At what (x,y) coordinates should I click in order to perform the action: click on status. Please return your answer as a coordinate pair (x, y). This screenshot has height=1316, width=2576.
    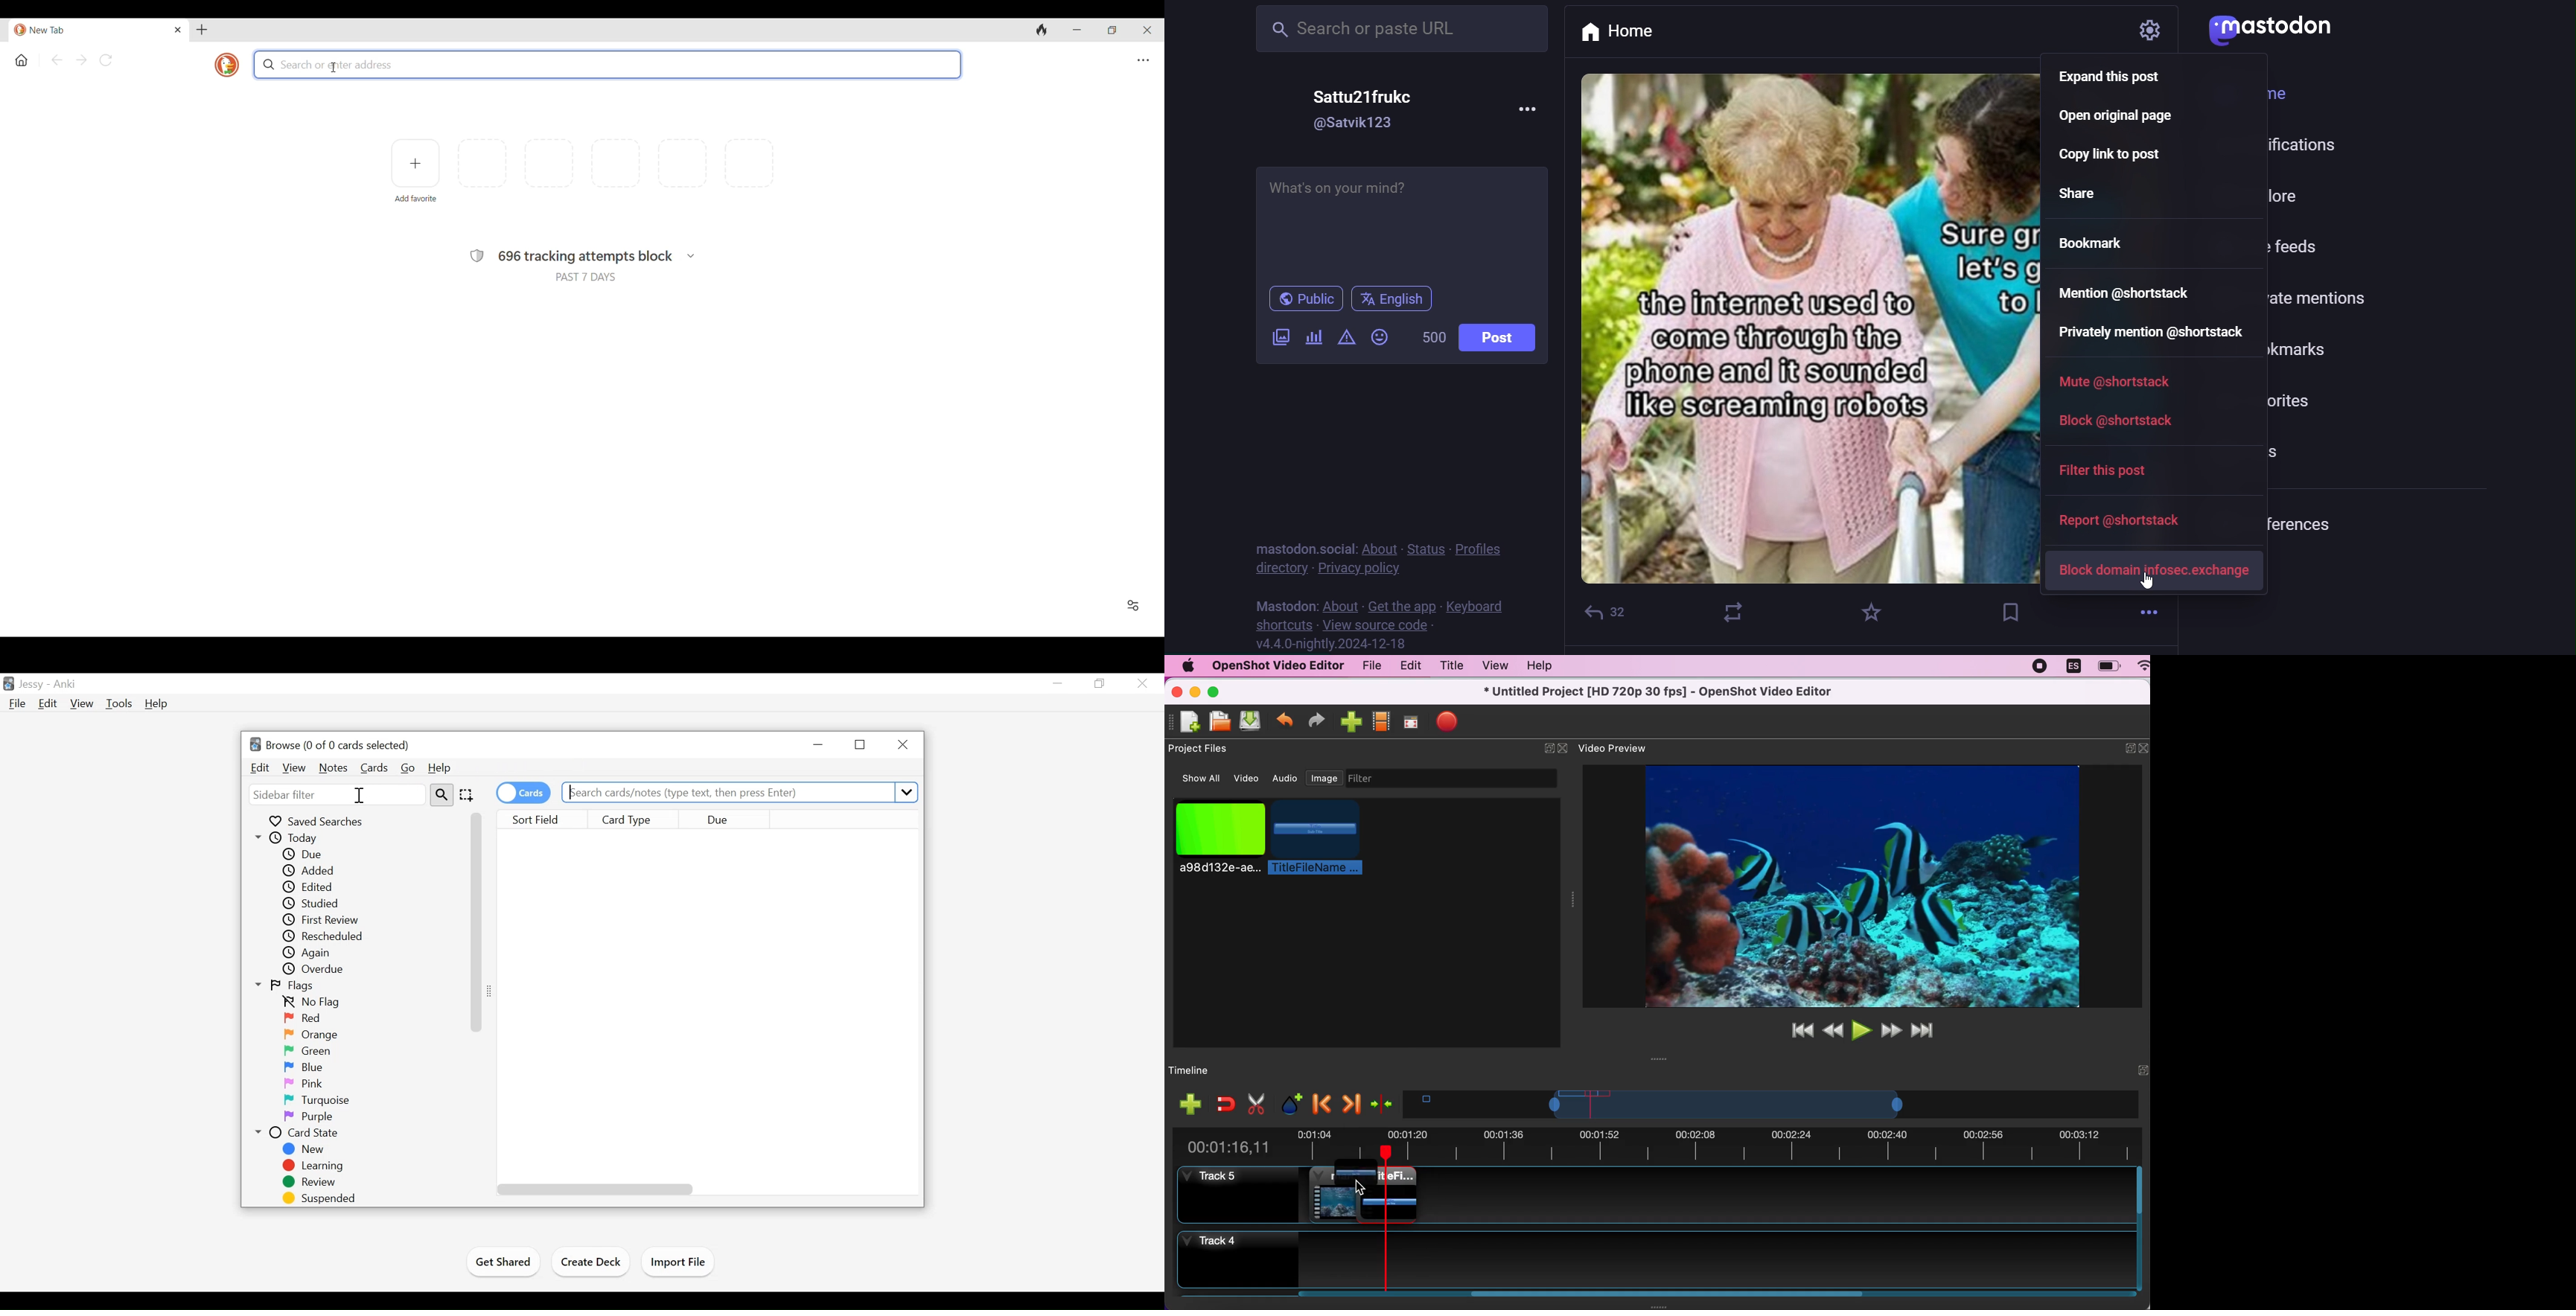
    Looking at the image, I should click on (1429, 547).